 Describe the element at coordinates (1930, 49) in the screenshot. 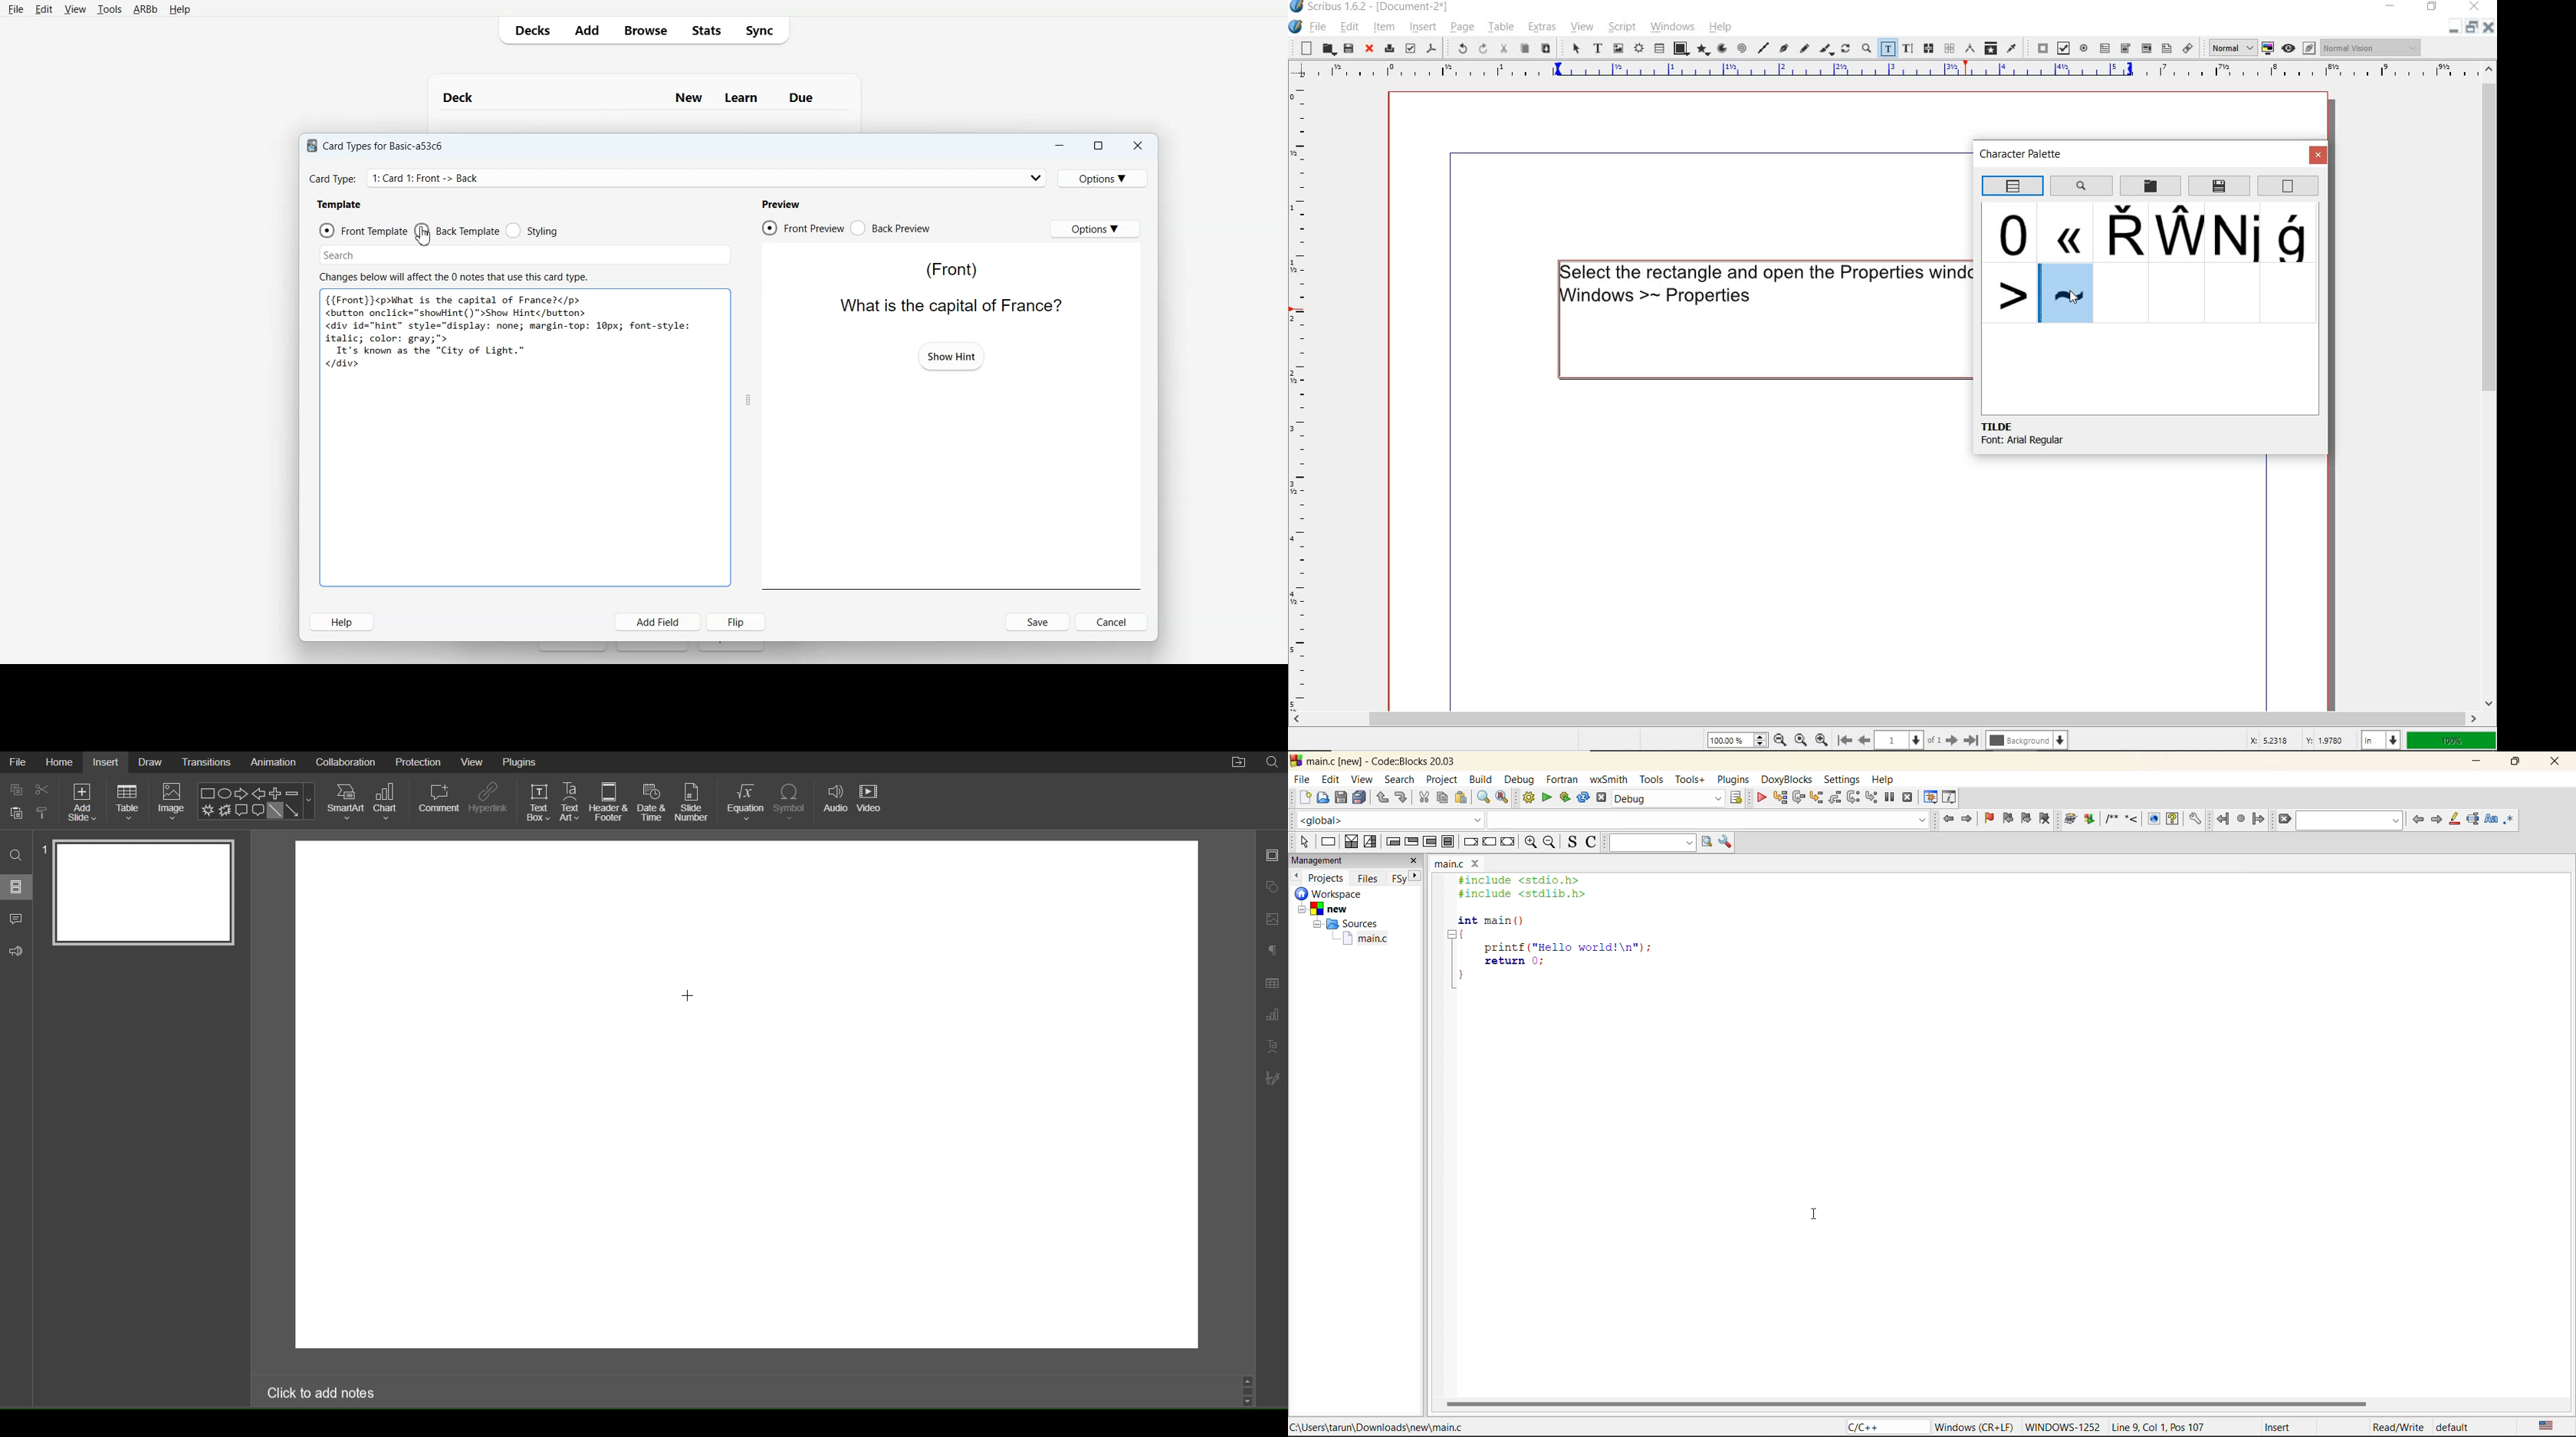

I see `link text frames` at that location.